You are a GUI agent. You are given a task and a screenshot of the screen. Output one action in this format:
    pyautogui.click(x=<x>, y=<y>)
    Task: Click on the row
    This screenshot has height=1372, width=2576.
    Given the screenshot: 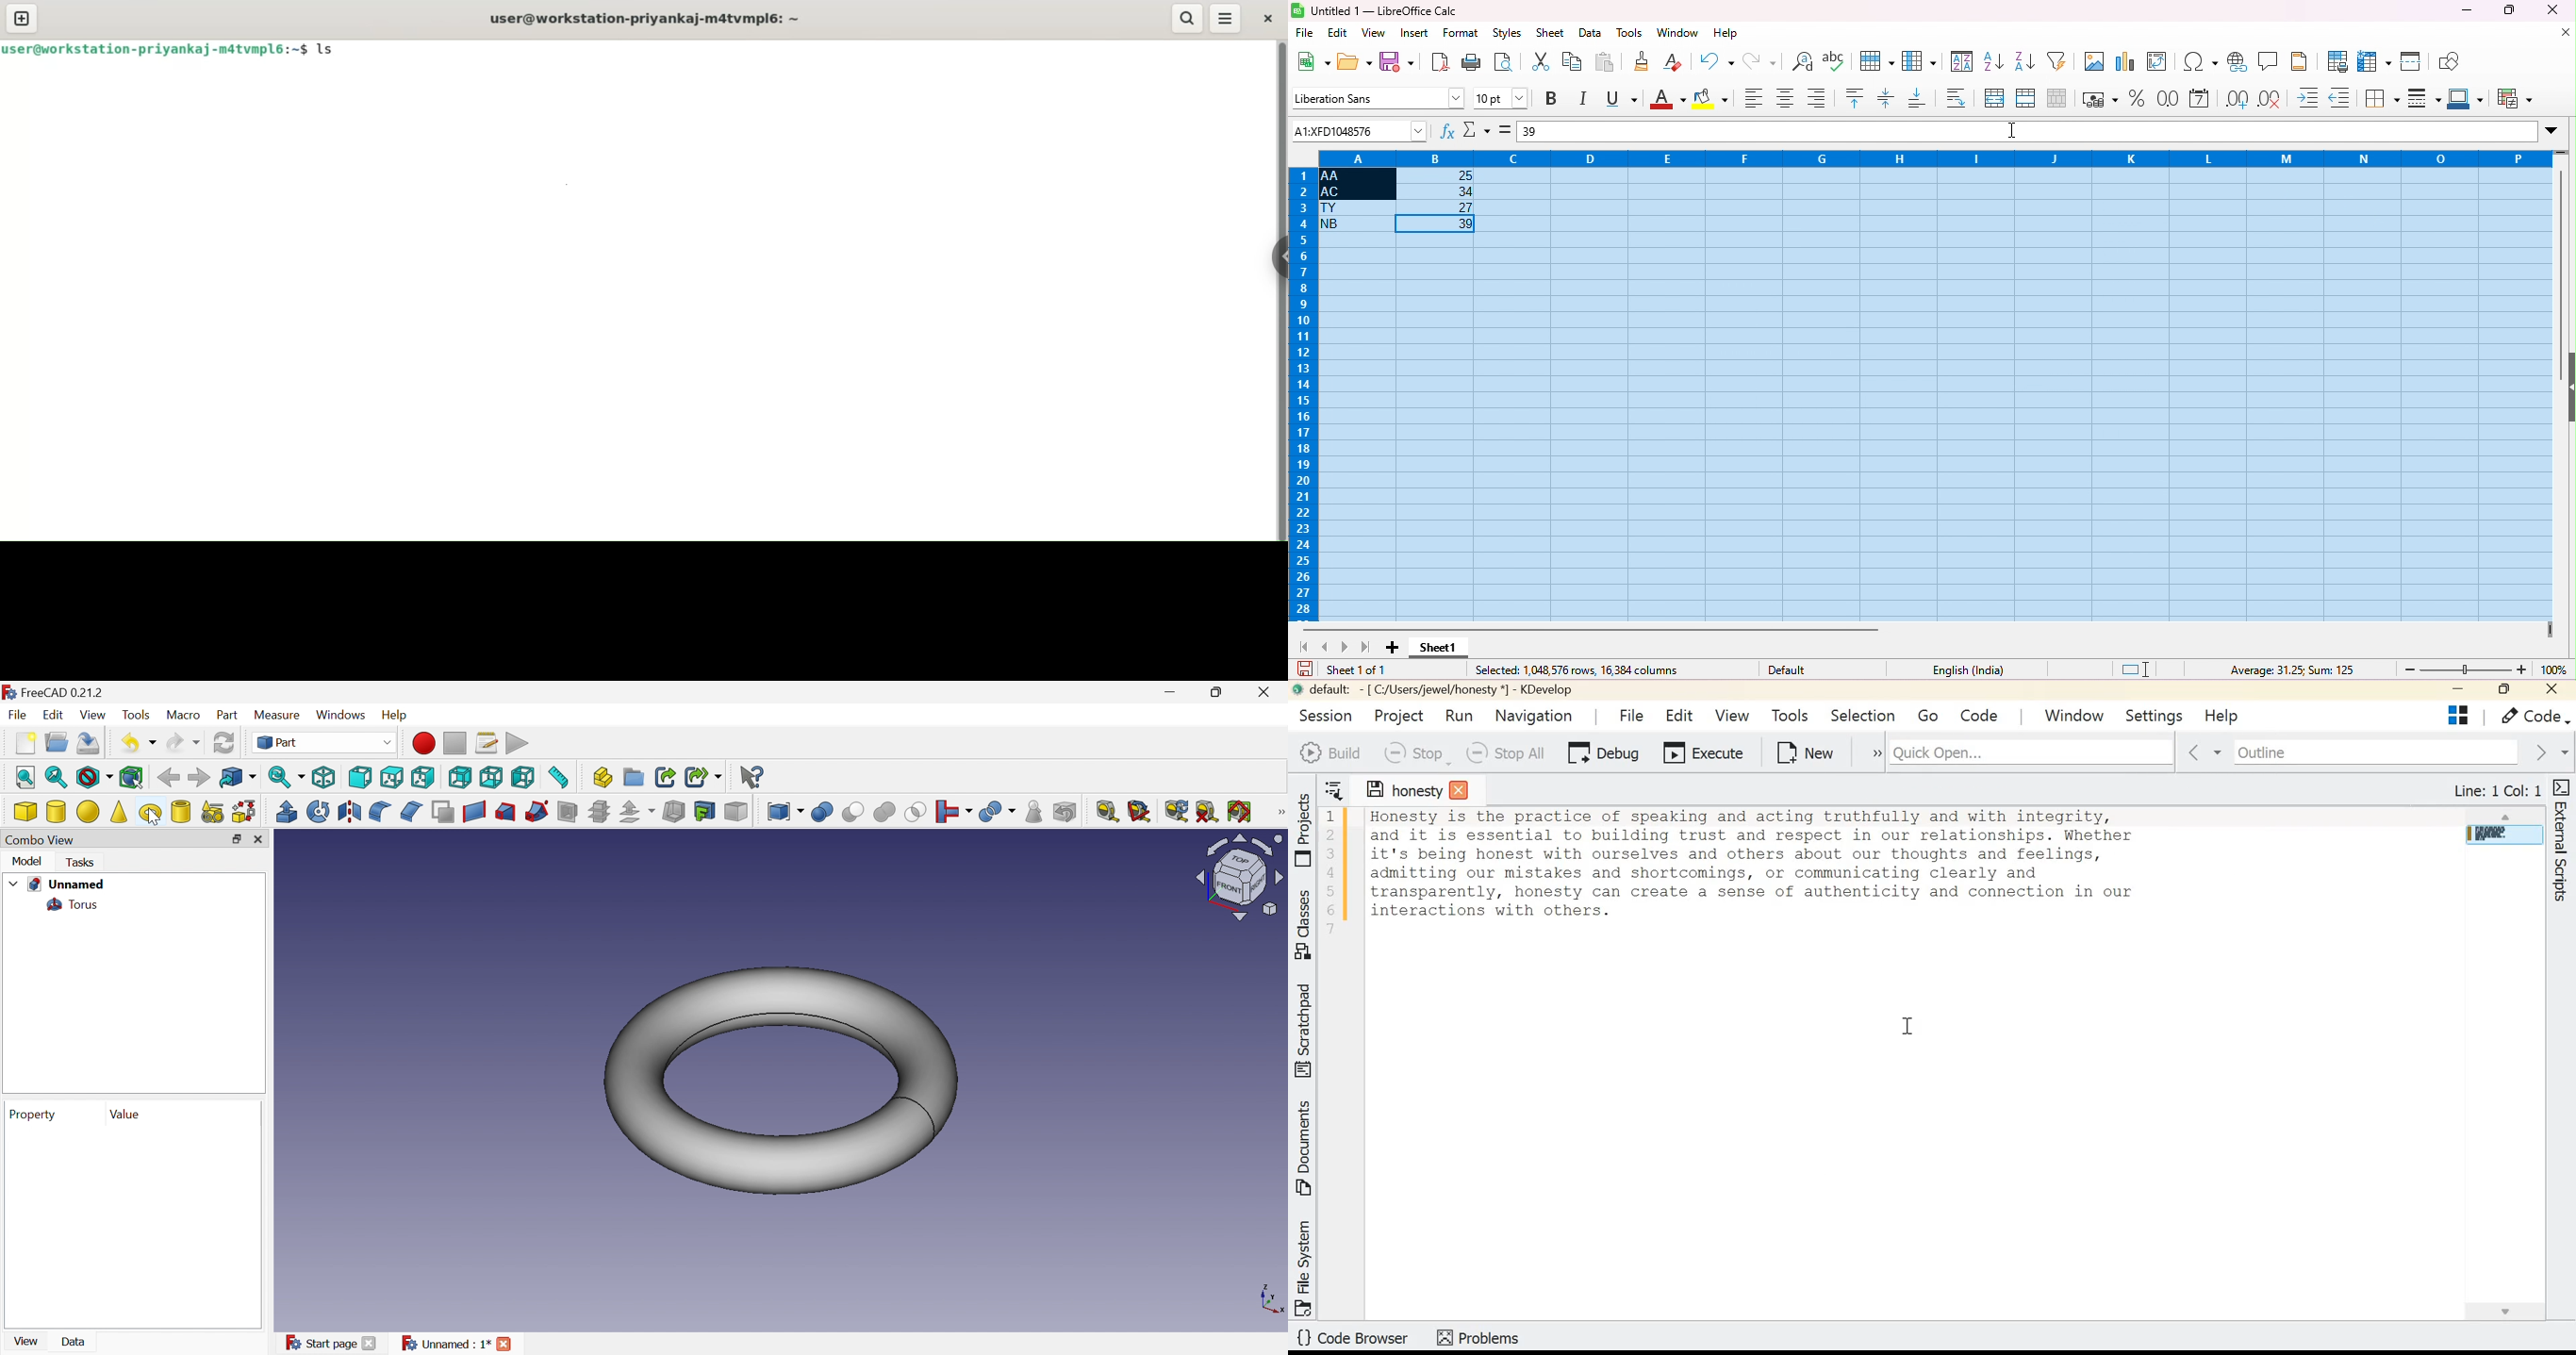 What is the action you would take?
    pyautogui.click(x=1874, y=60)
    